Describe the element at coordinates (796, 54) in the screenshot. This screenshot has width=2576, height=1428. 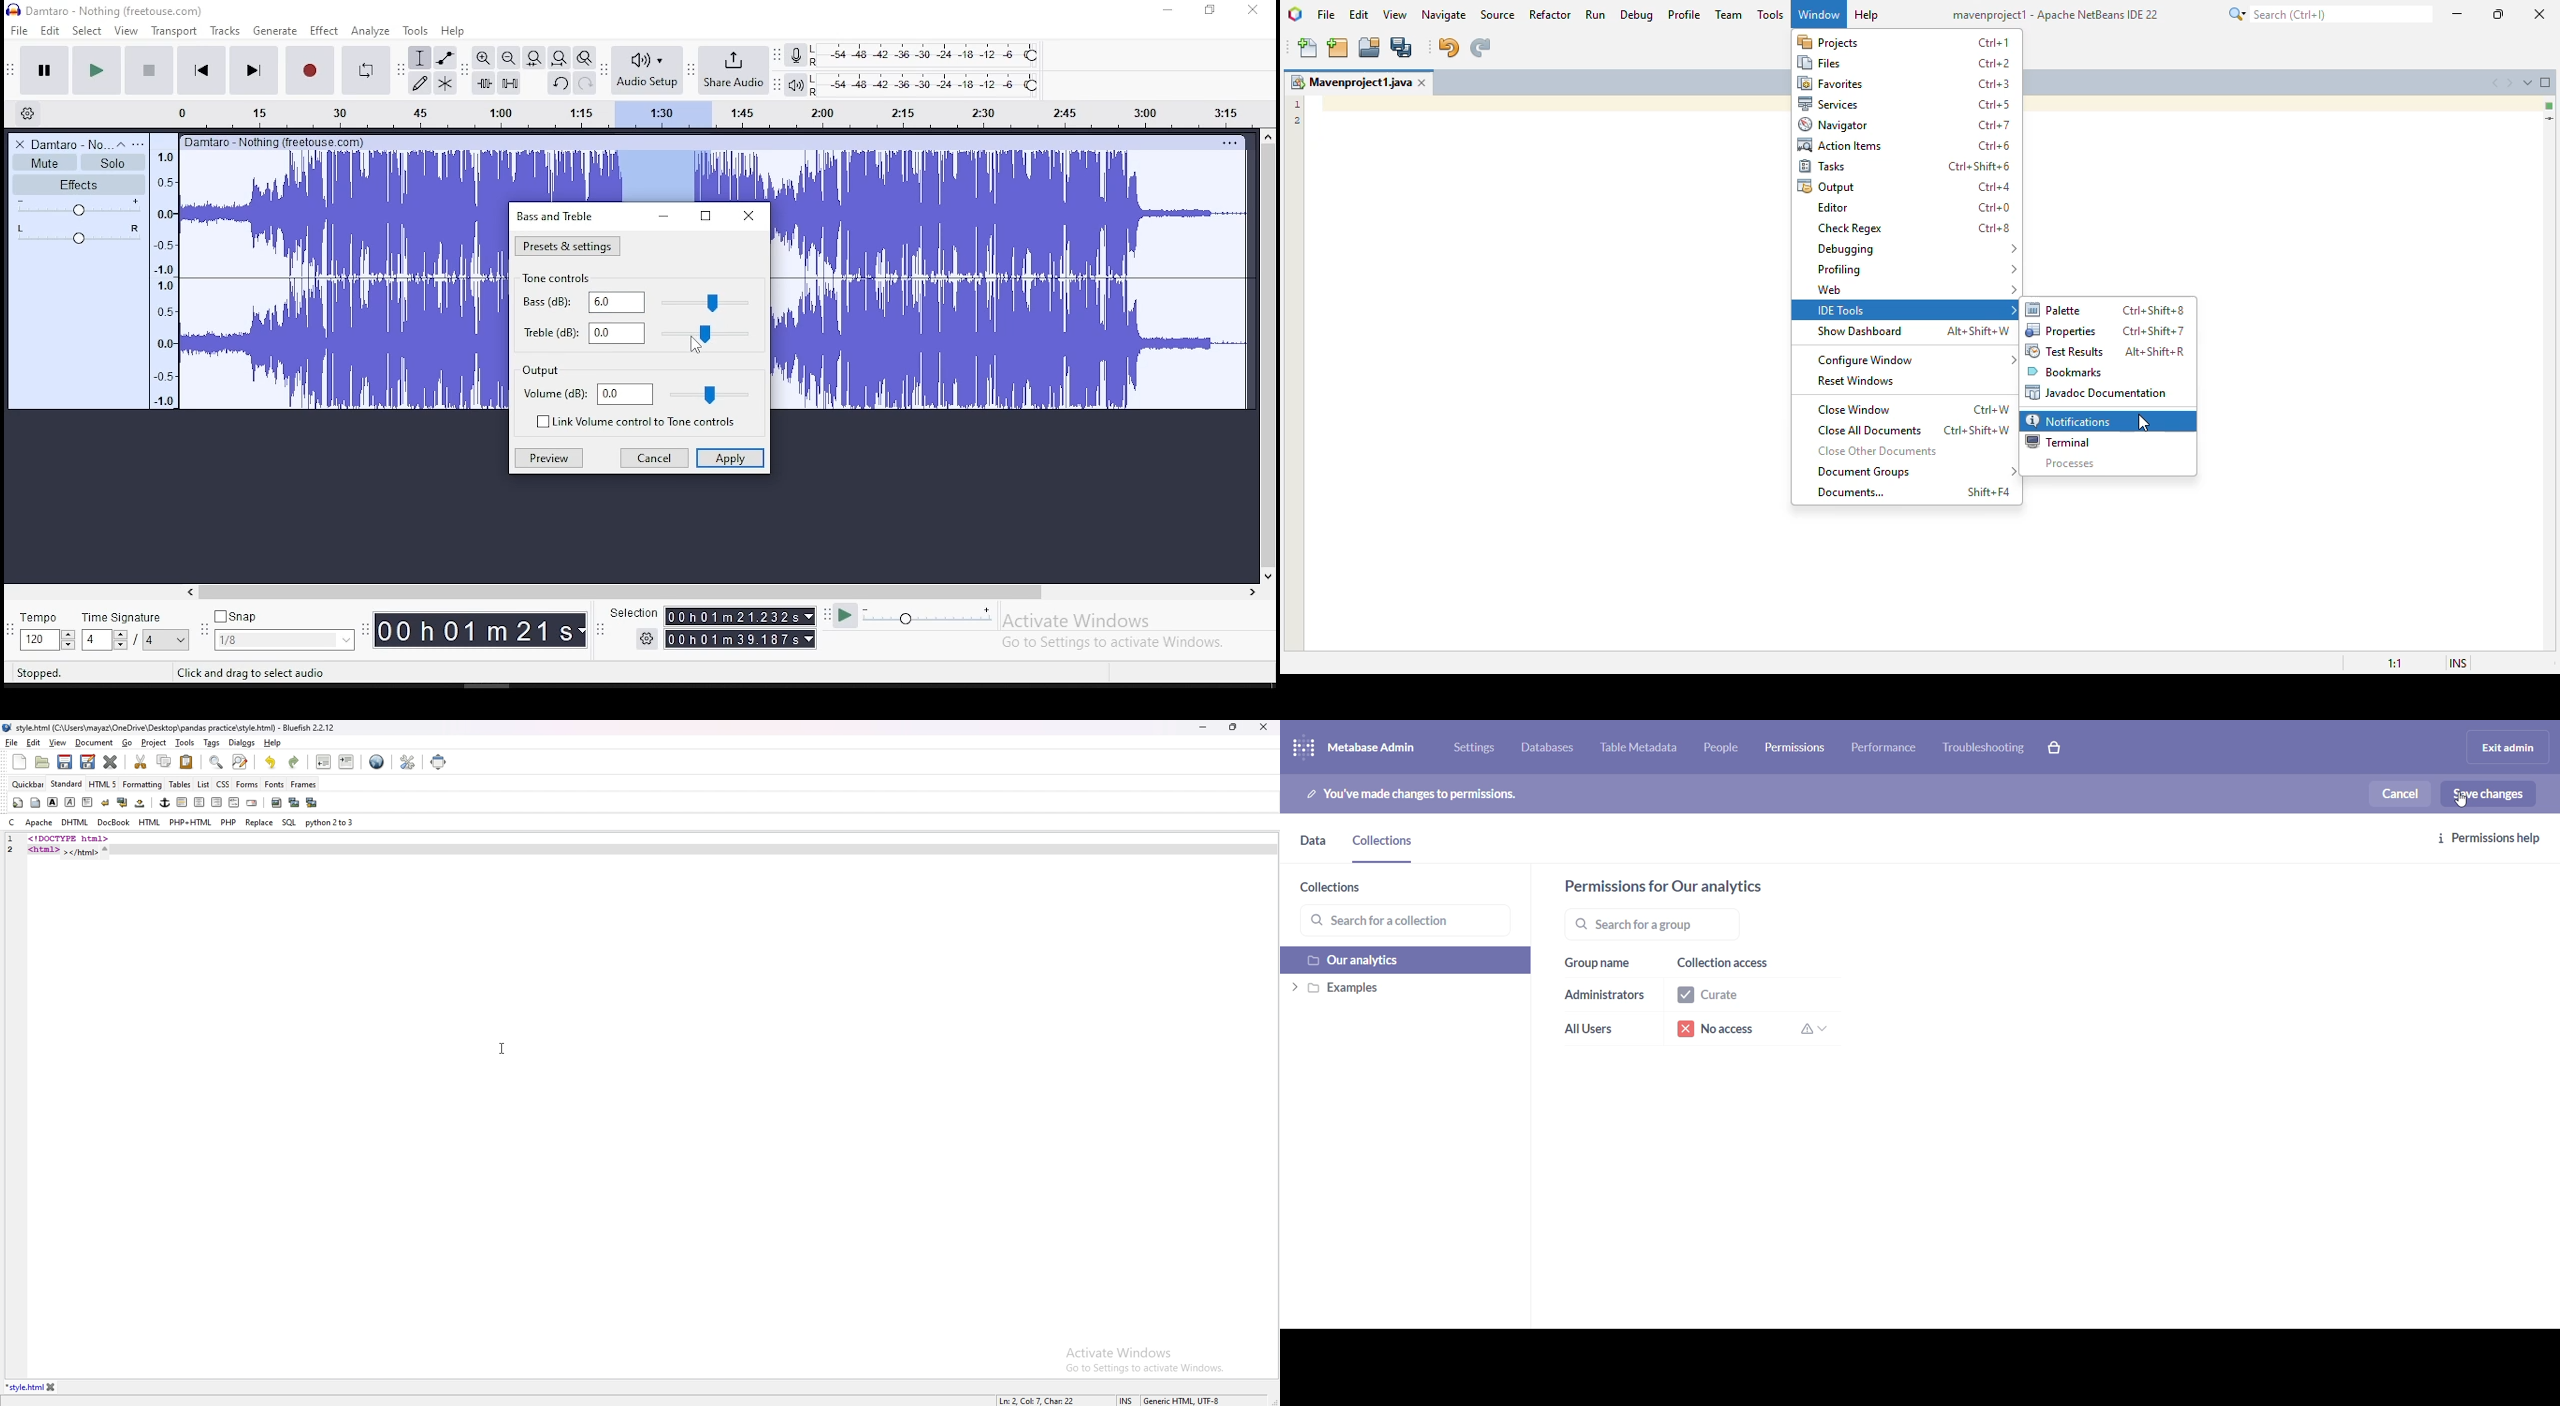
I see `record meter` at that location.